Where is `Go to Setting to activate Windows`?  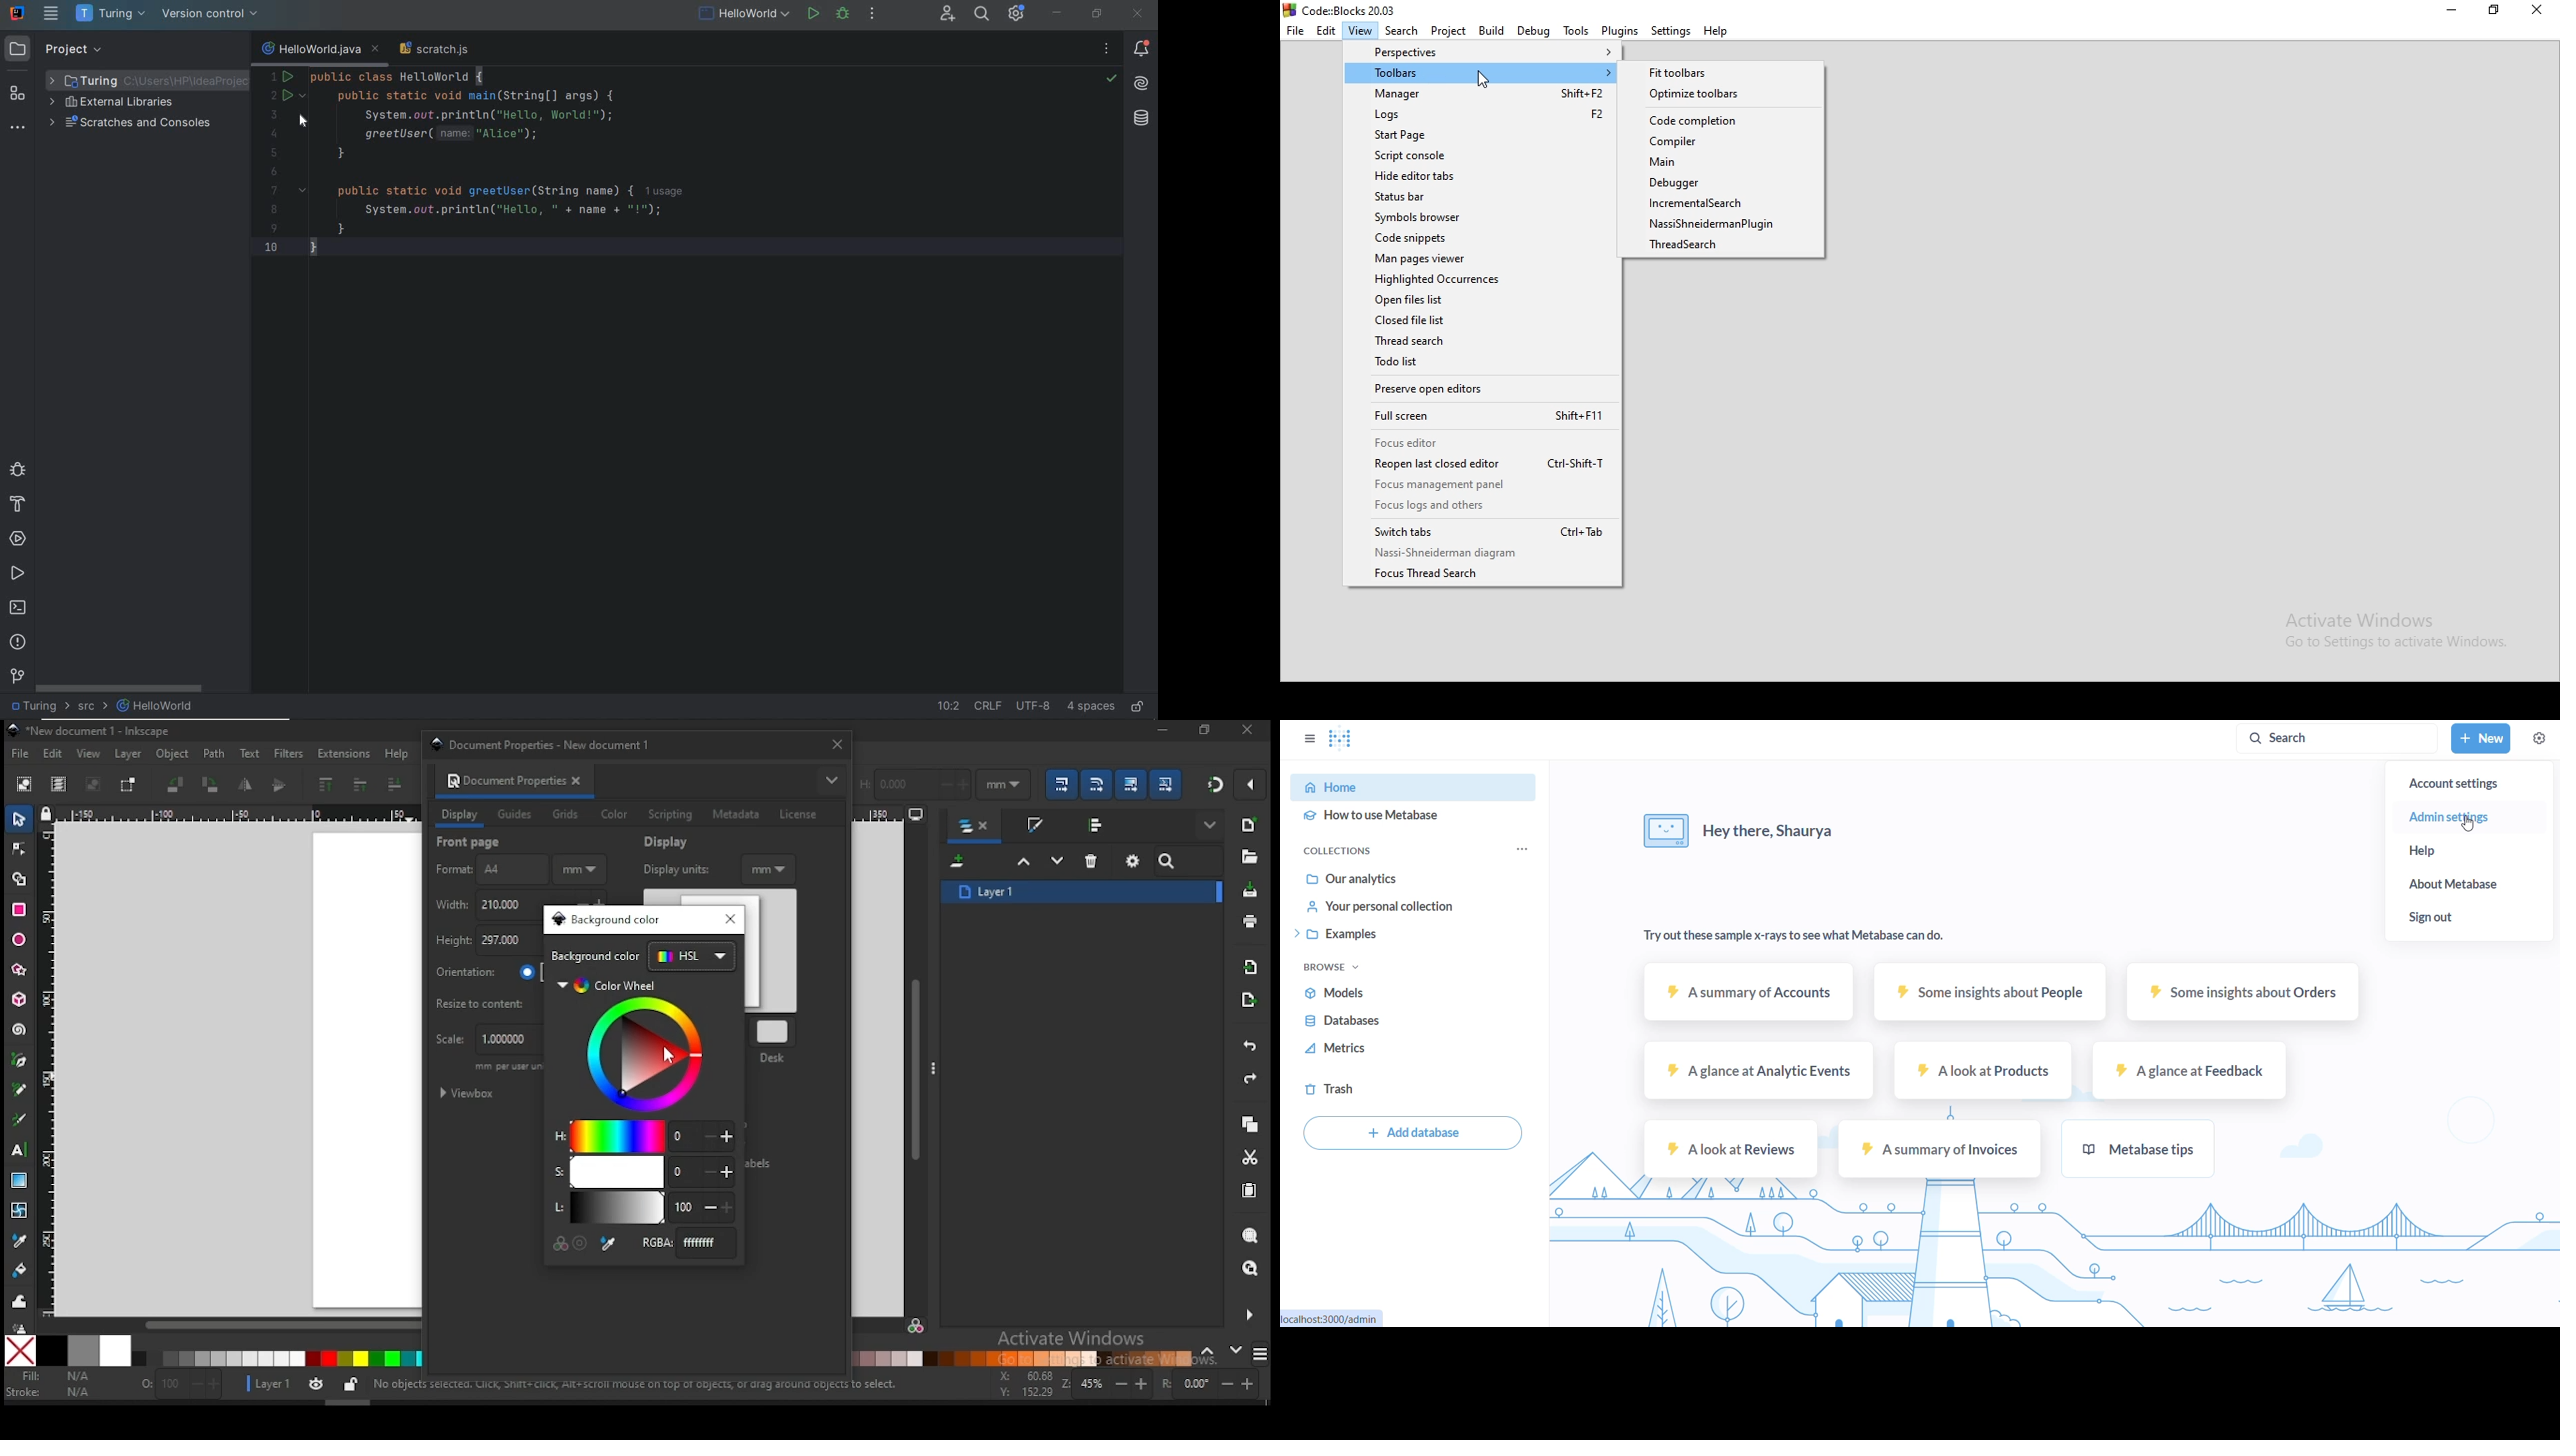 Go to Setting to activate Windows is located at coordinates (2394, 645).